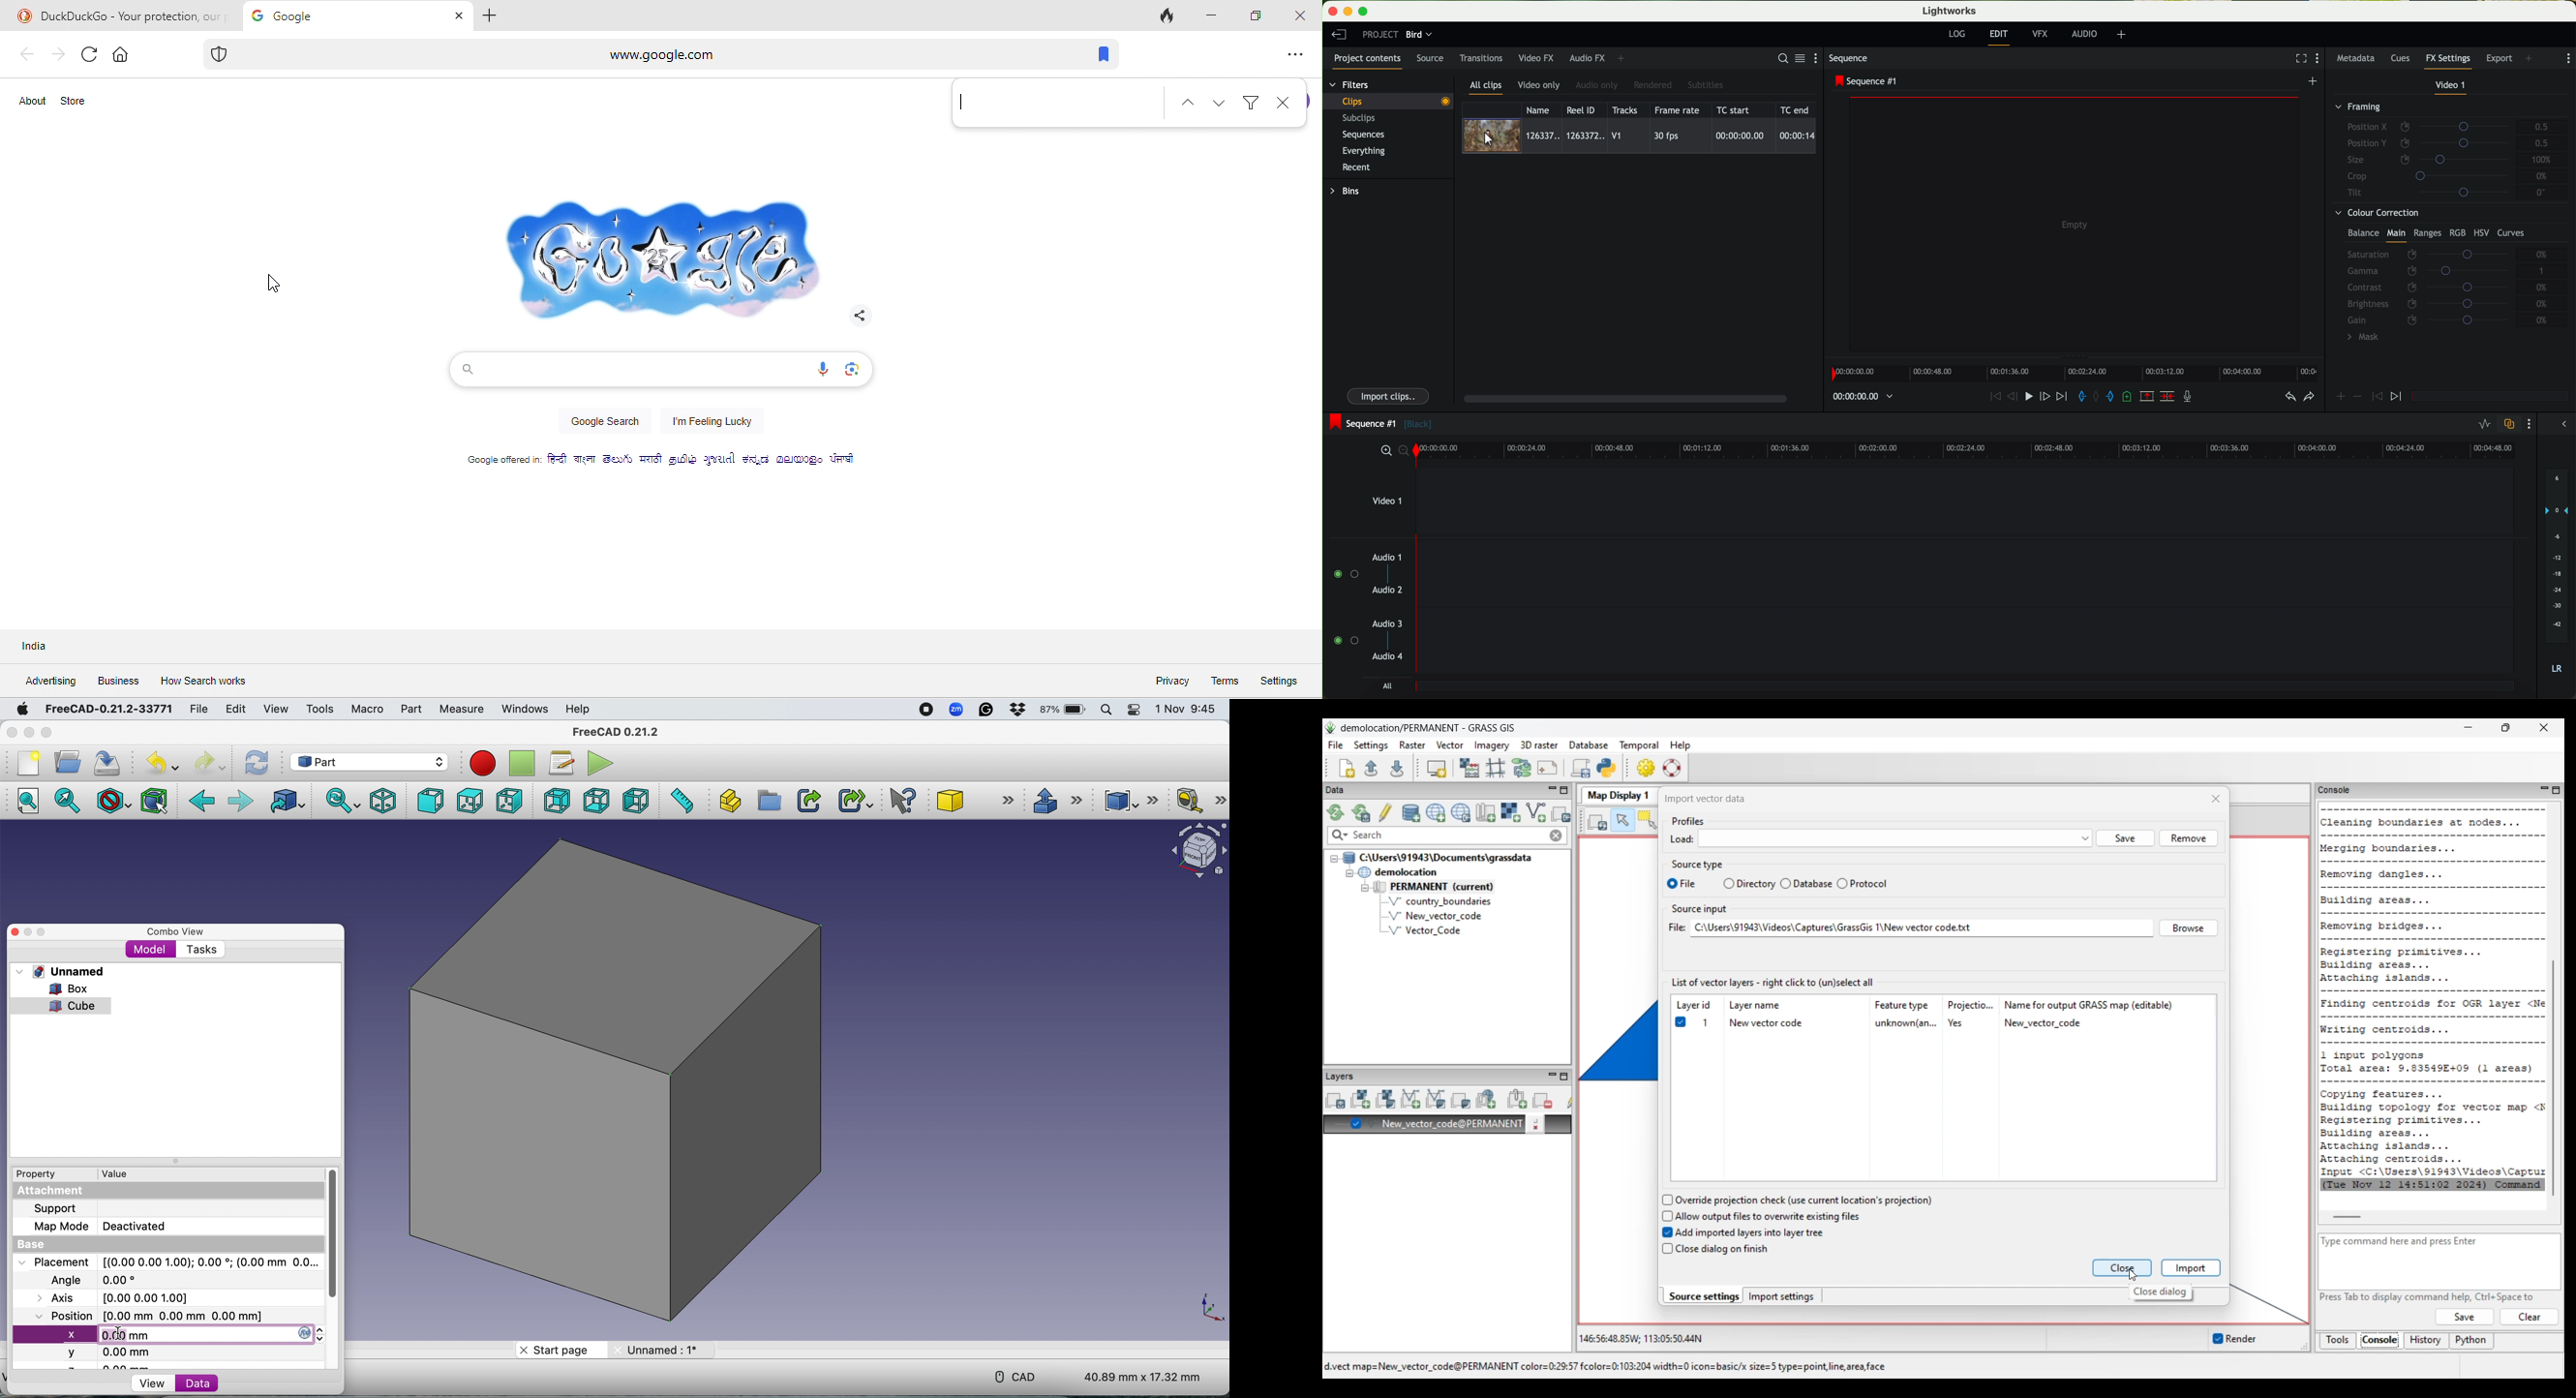 This screenshot has height=1400, width=2576. I want to click on What's this?, so click(904, 800).